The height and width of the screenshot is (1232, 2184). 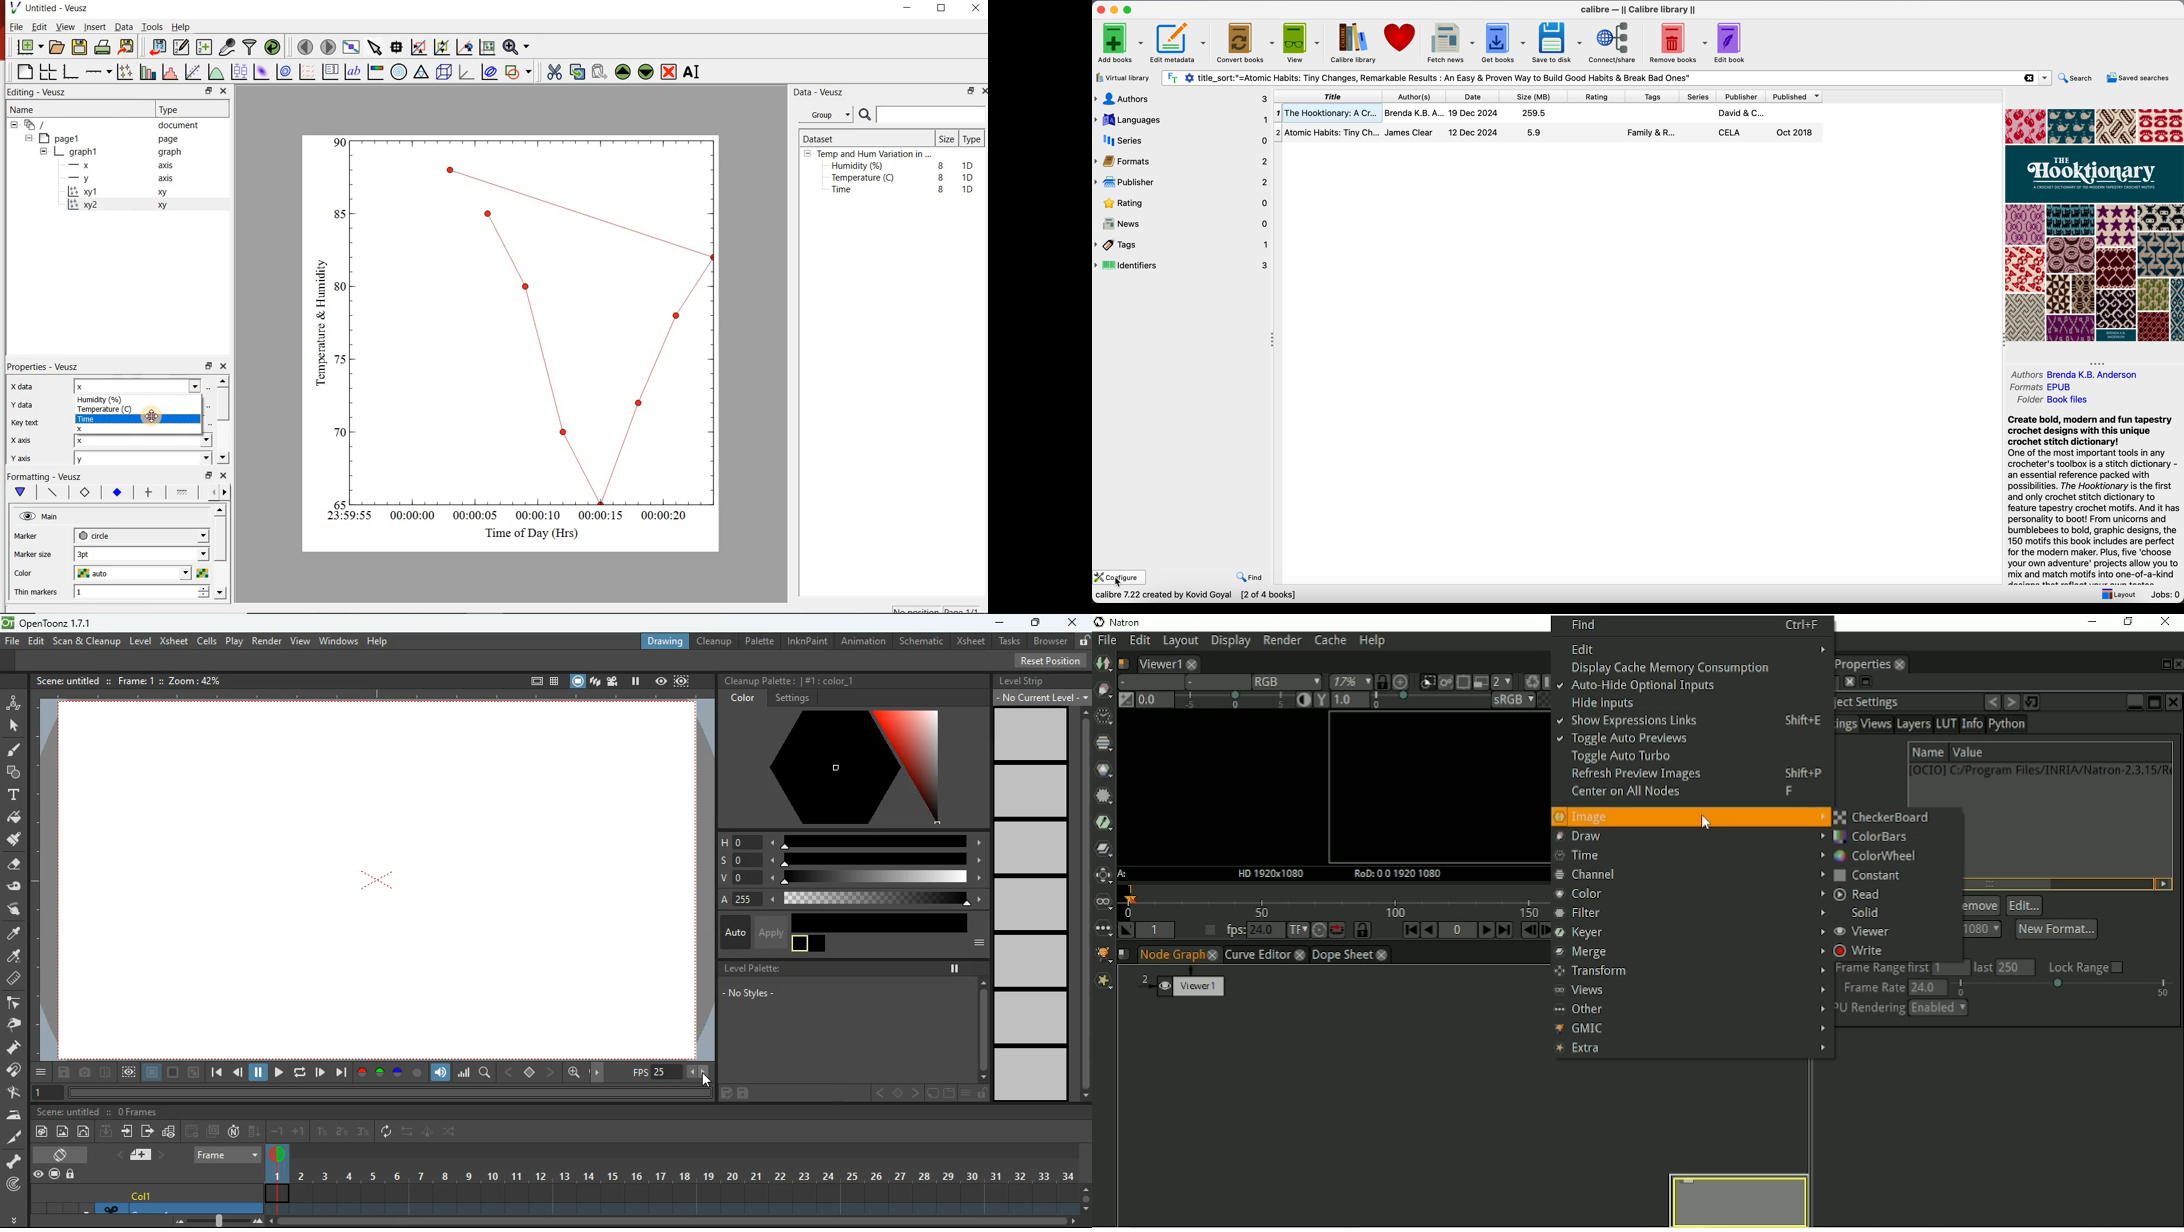 I want to click on Show expressions link, so click(x=1693, y=723).